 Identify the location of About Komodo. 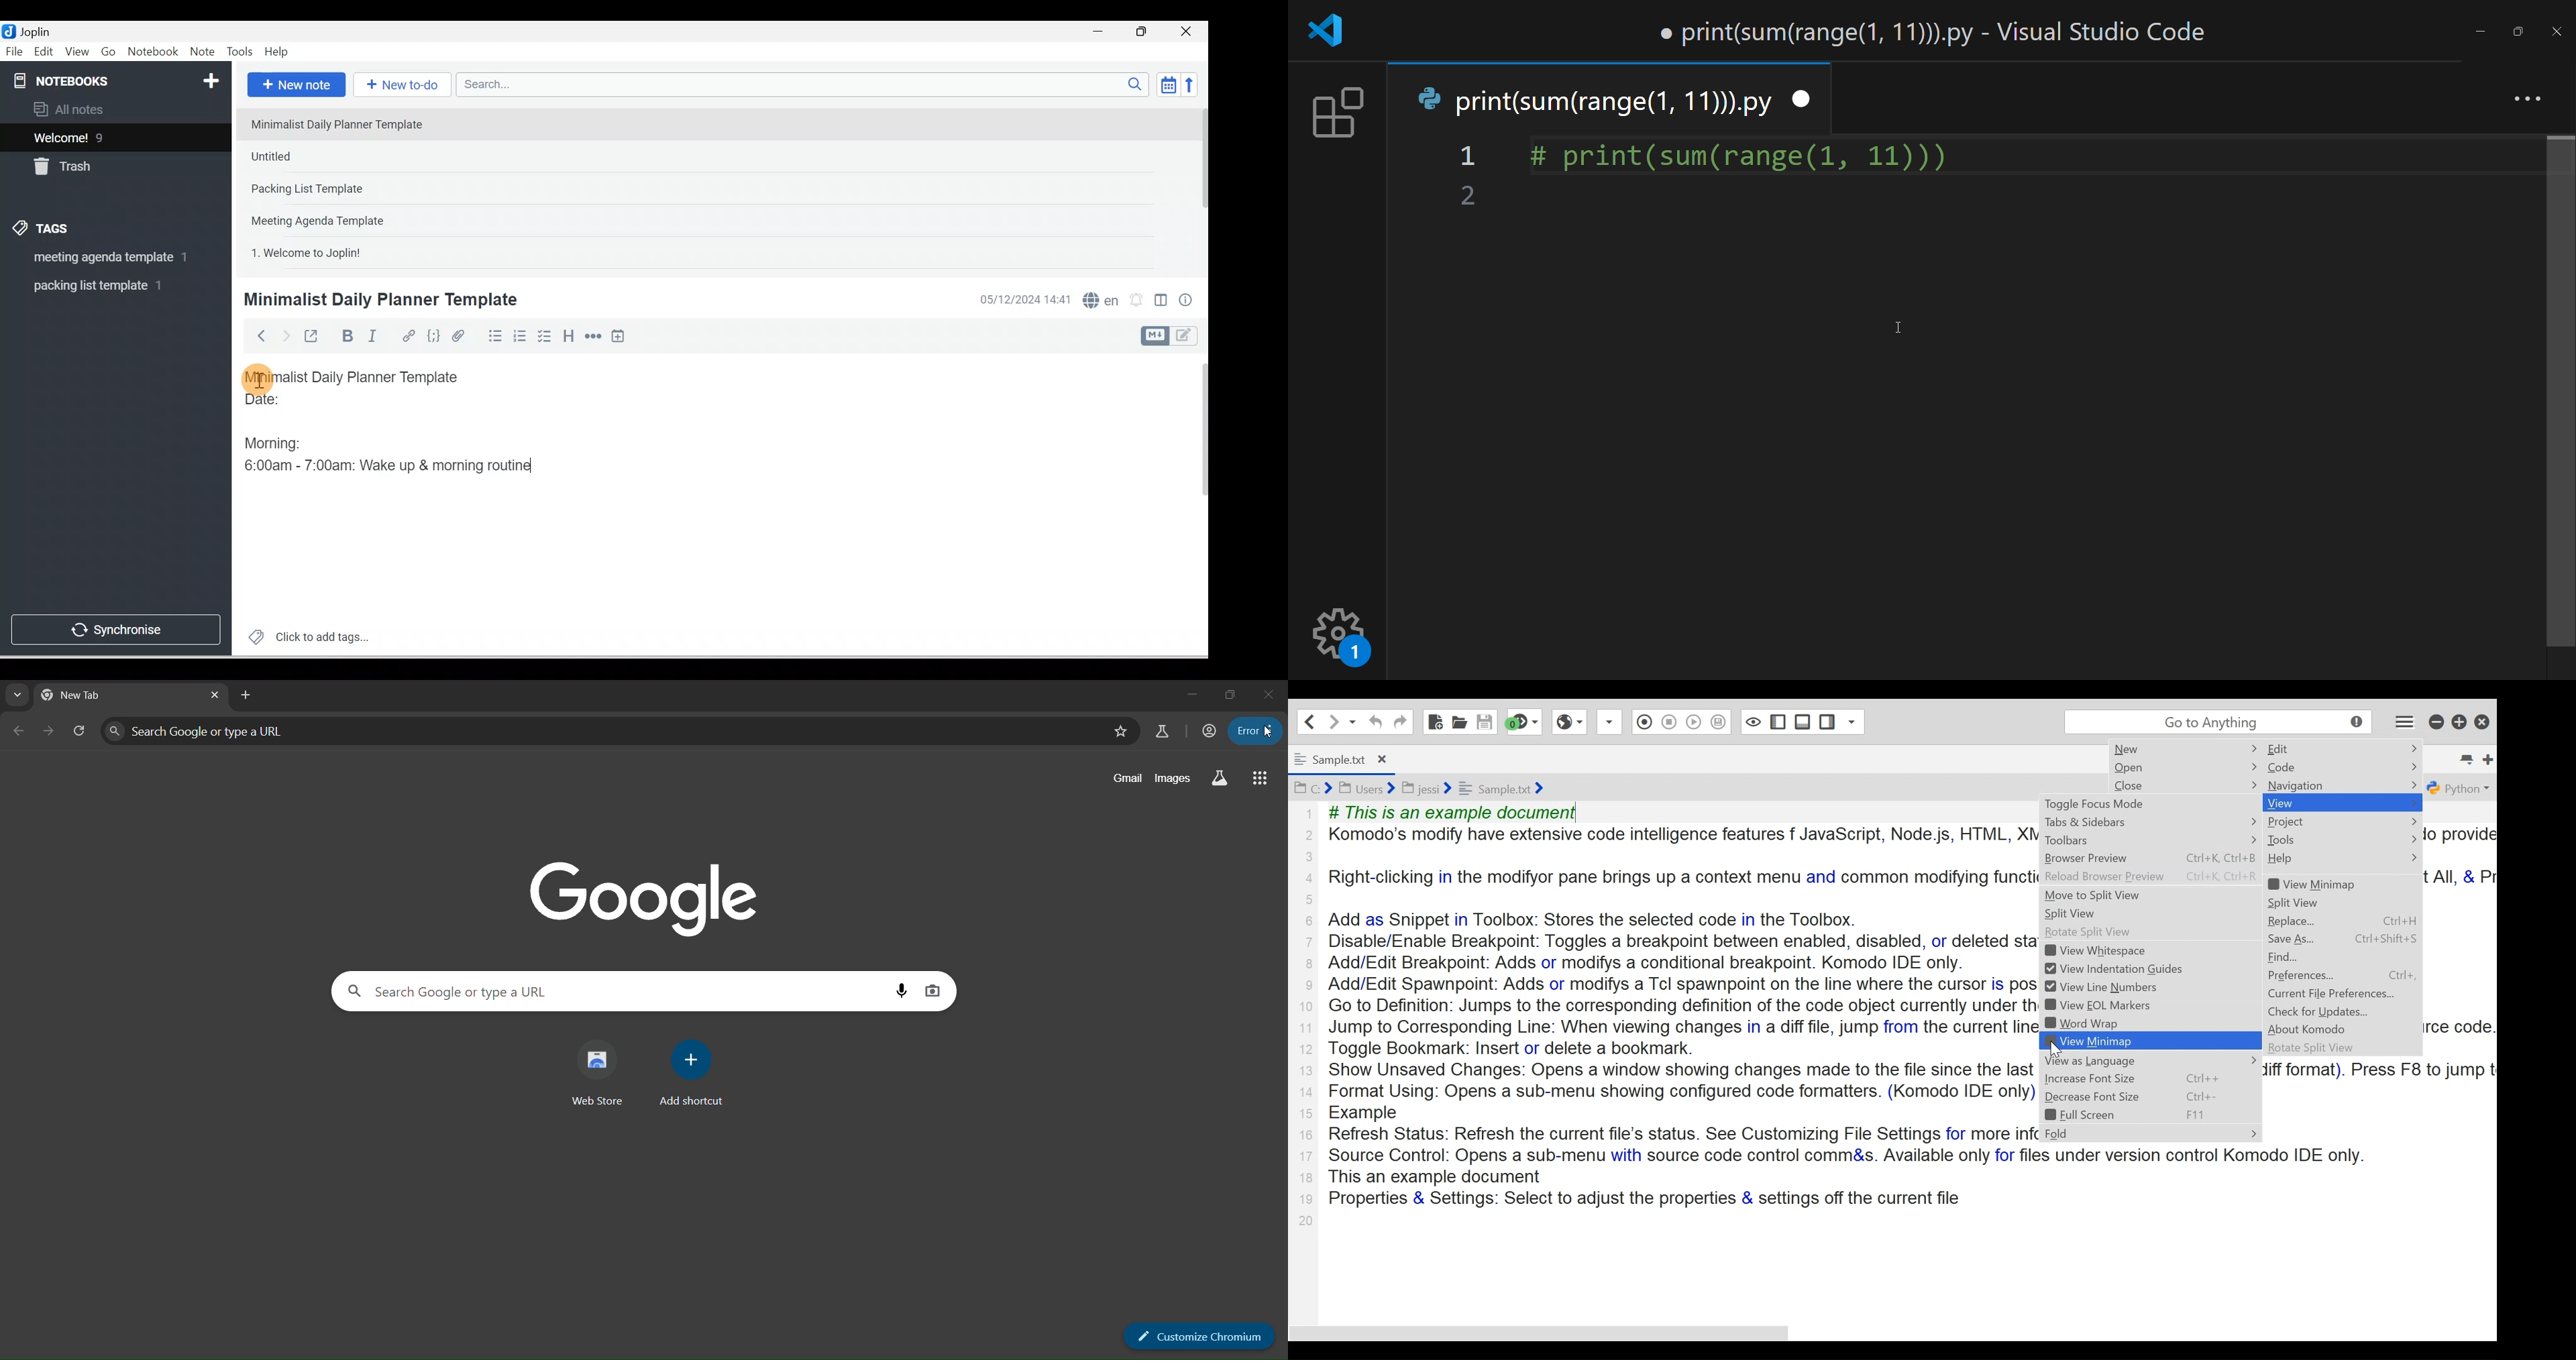
(2311, 1029).